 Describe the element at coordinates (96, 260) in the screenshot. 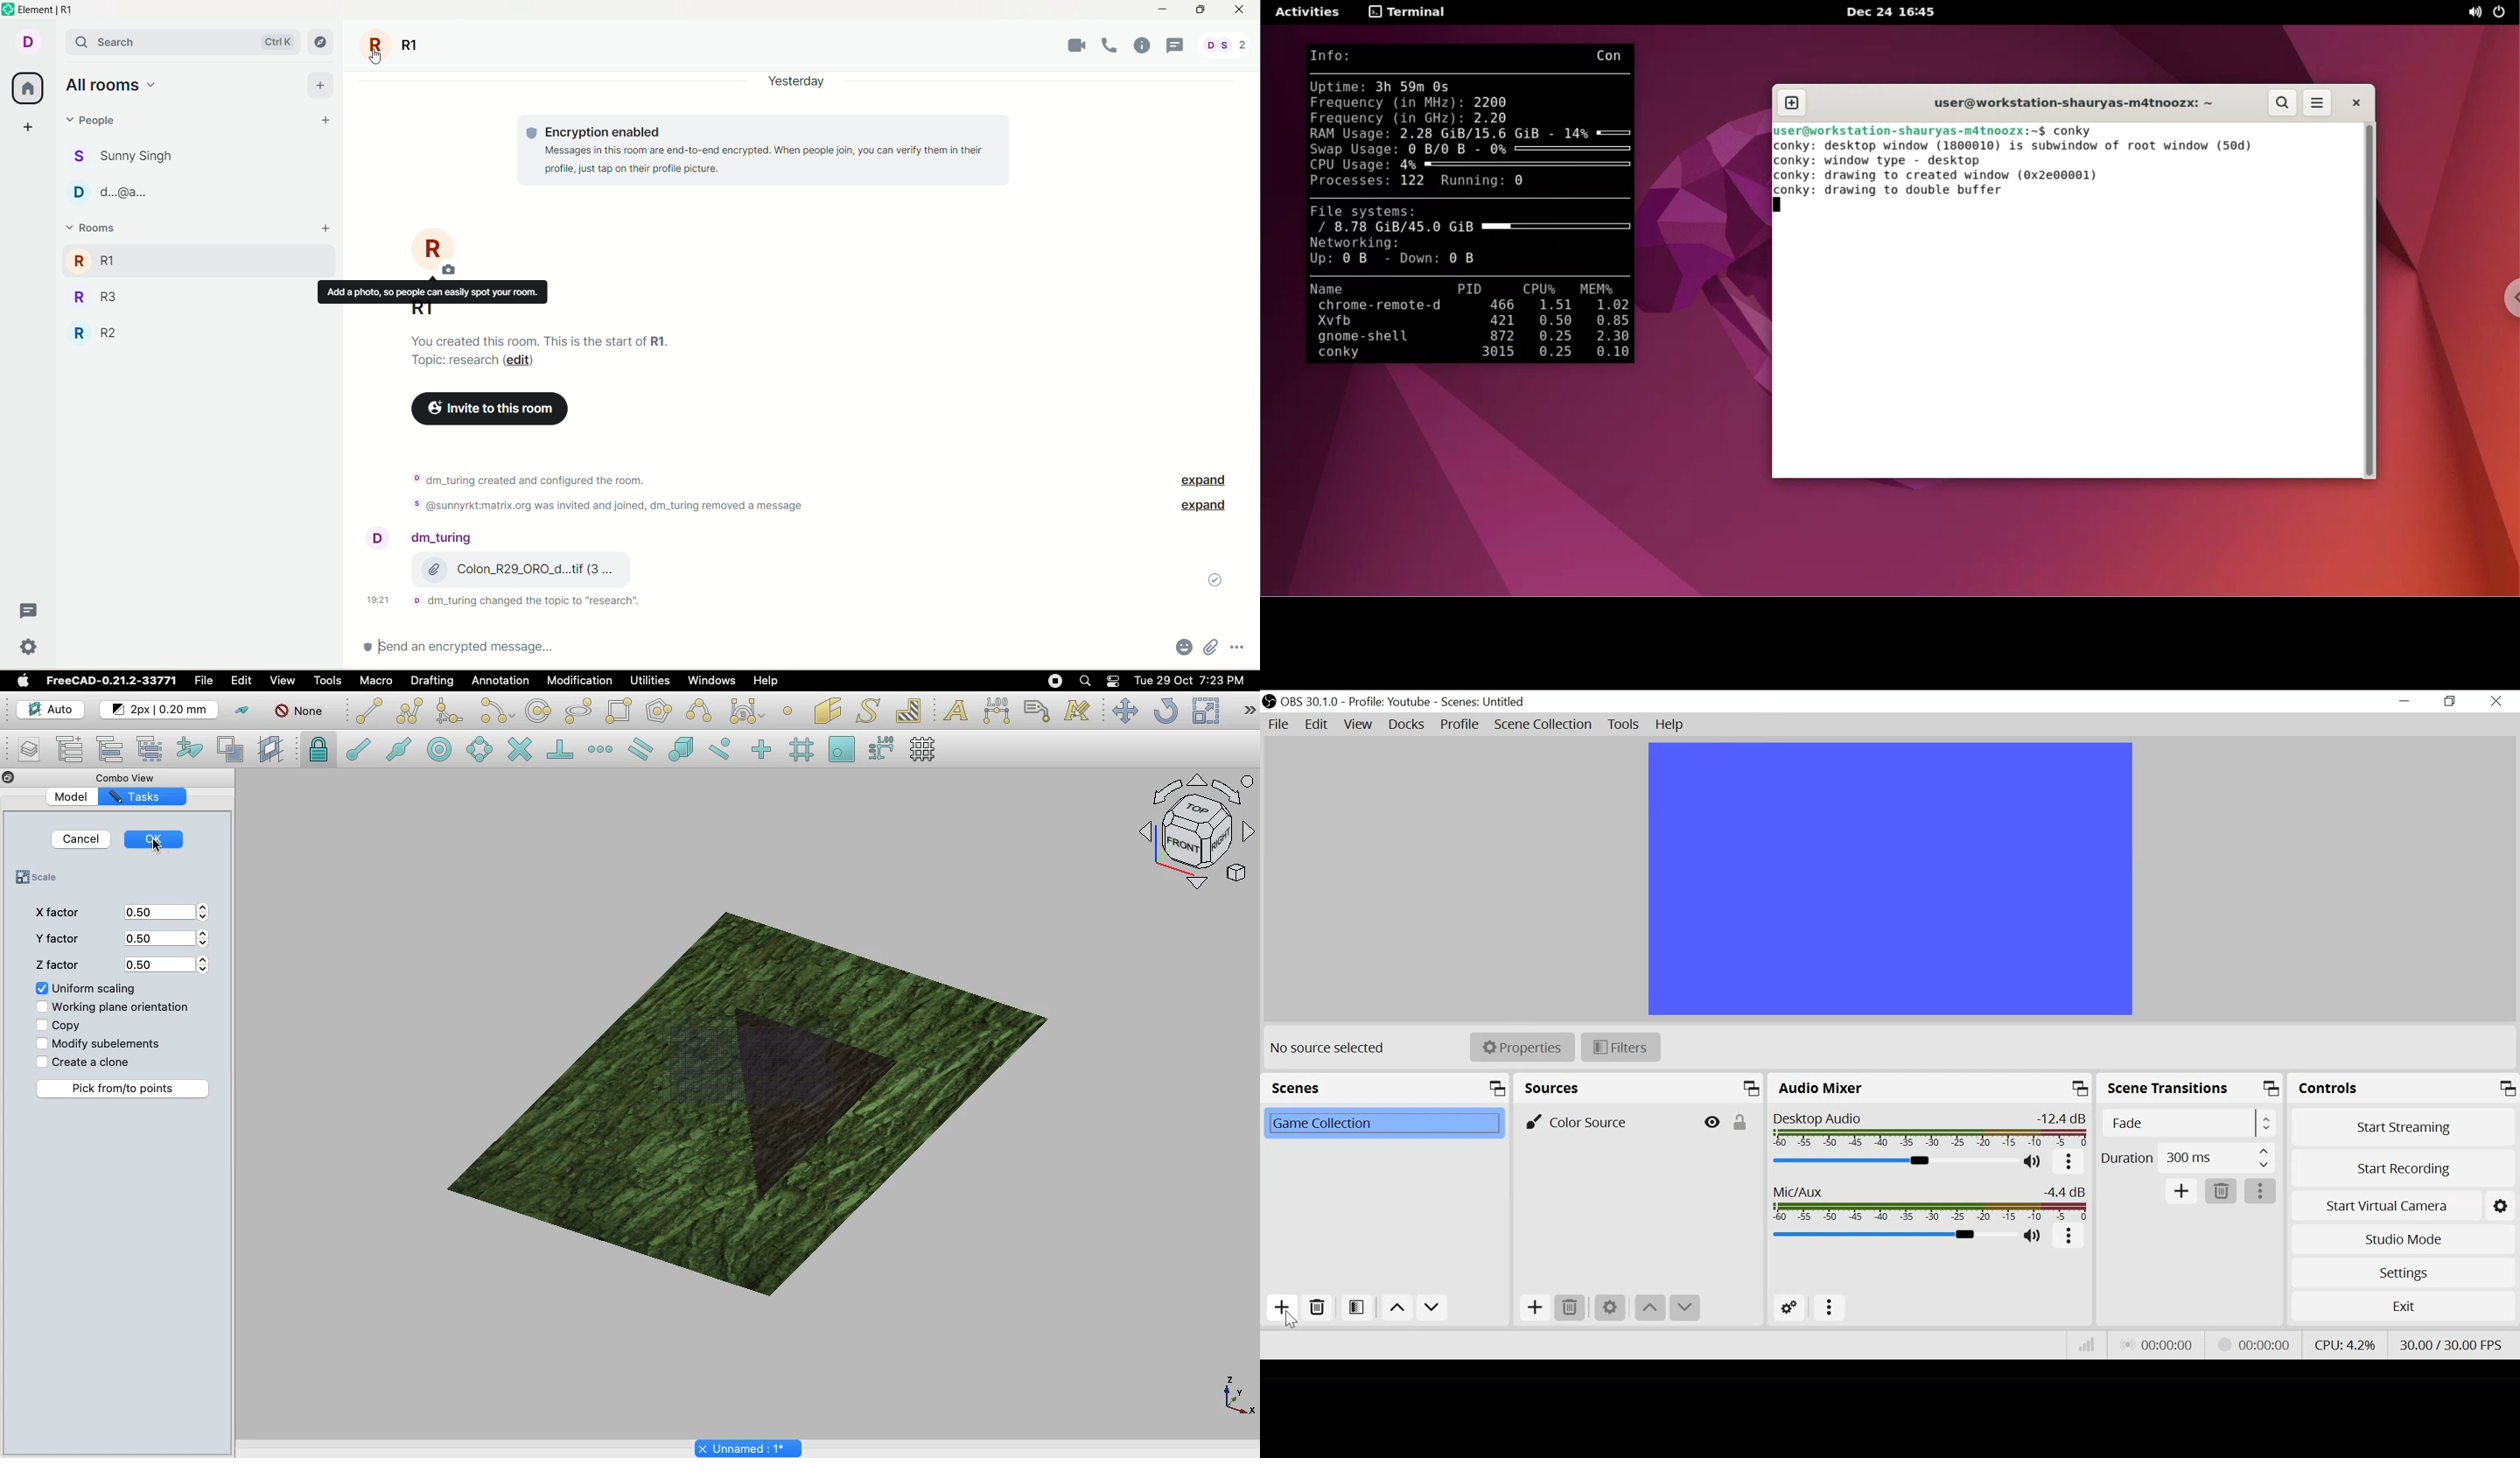

I see `R1` at that location.